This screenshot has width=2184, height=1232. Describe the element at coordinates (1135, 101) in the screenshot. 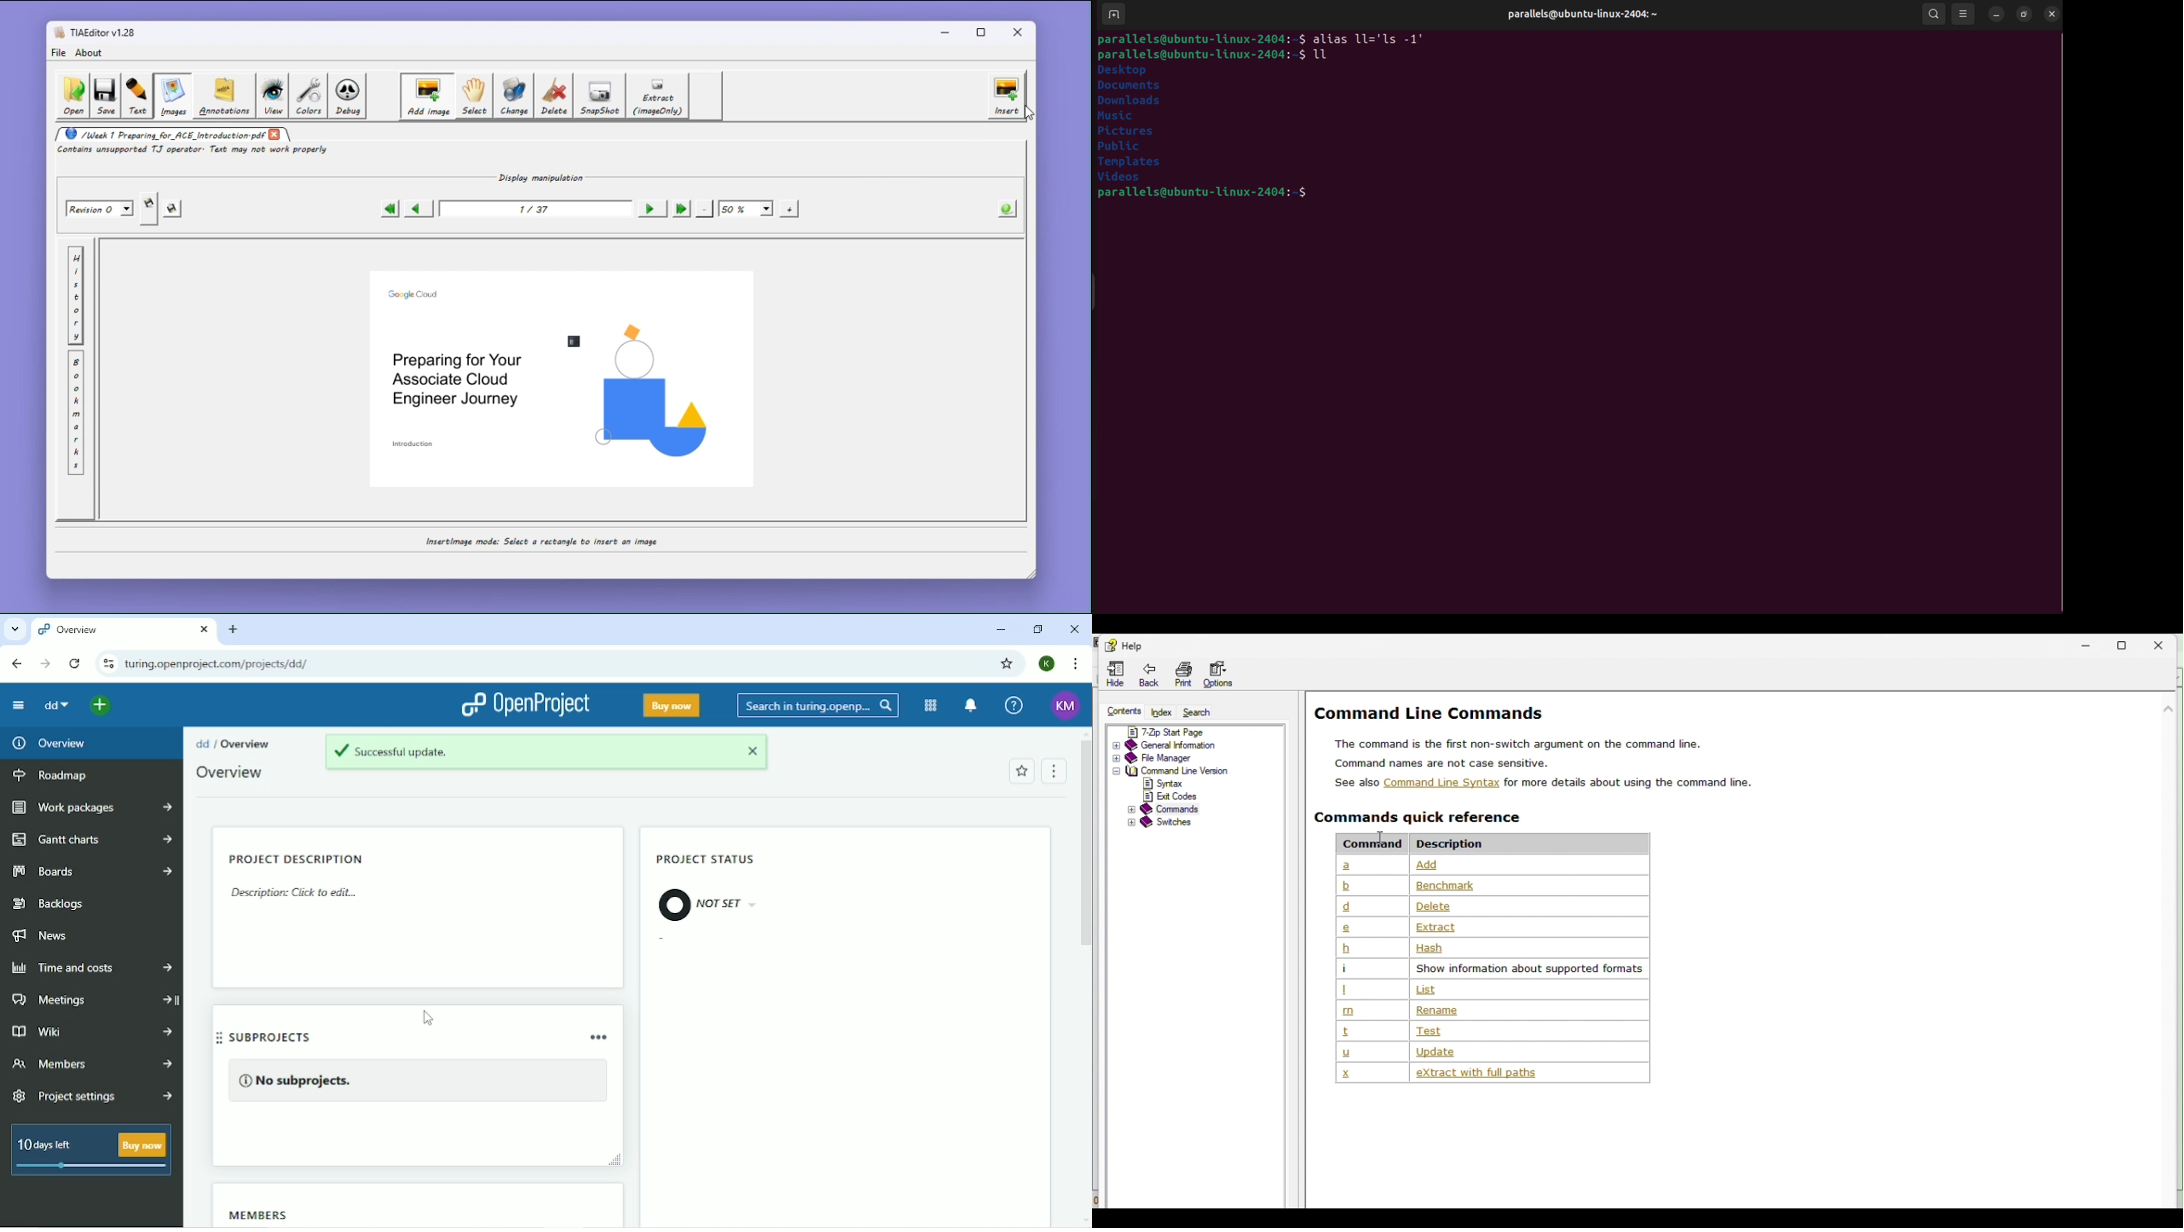

I see `downloads` at that location.